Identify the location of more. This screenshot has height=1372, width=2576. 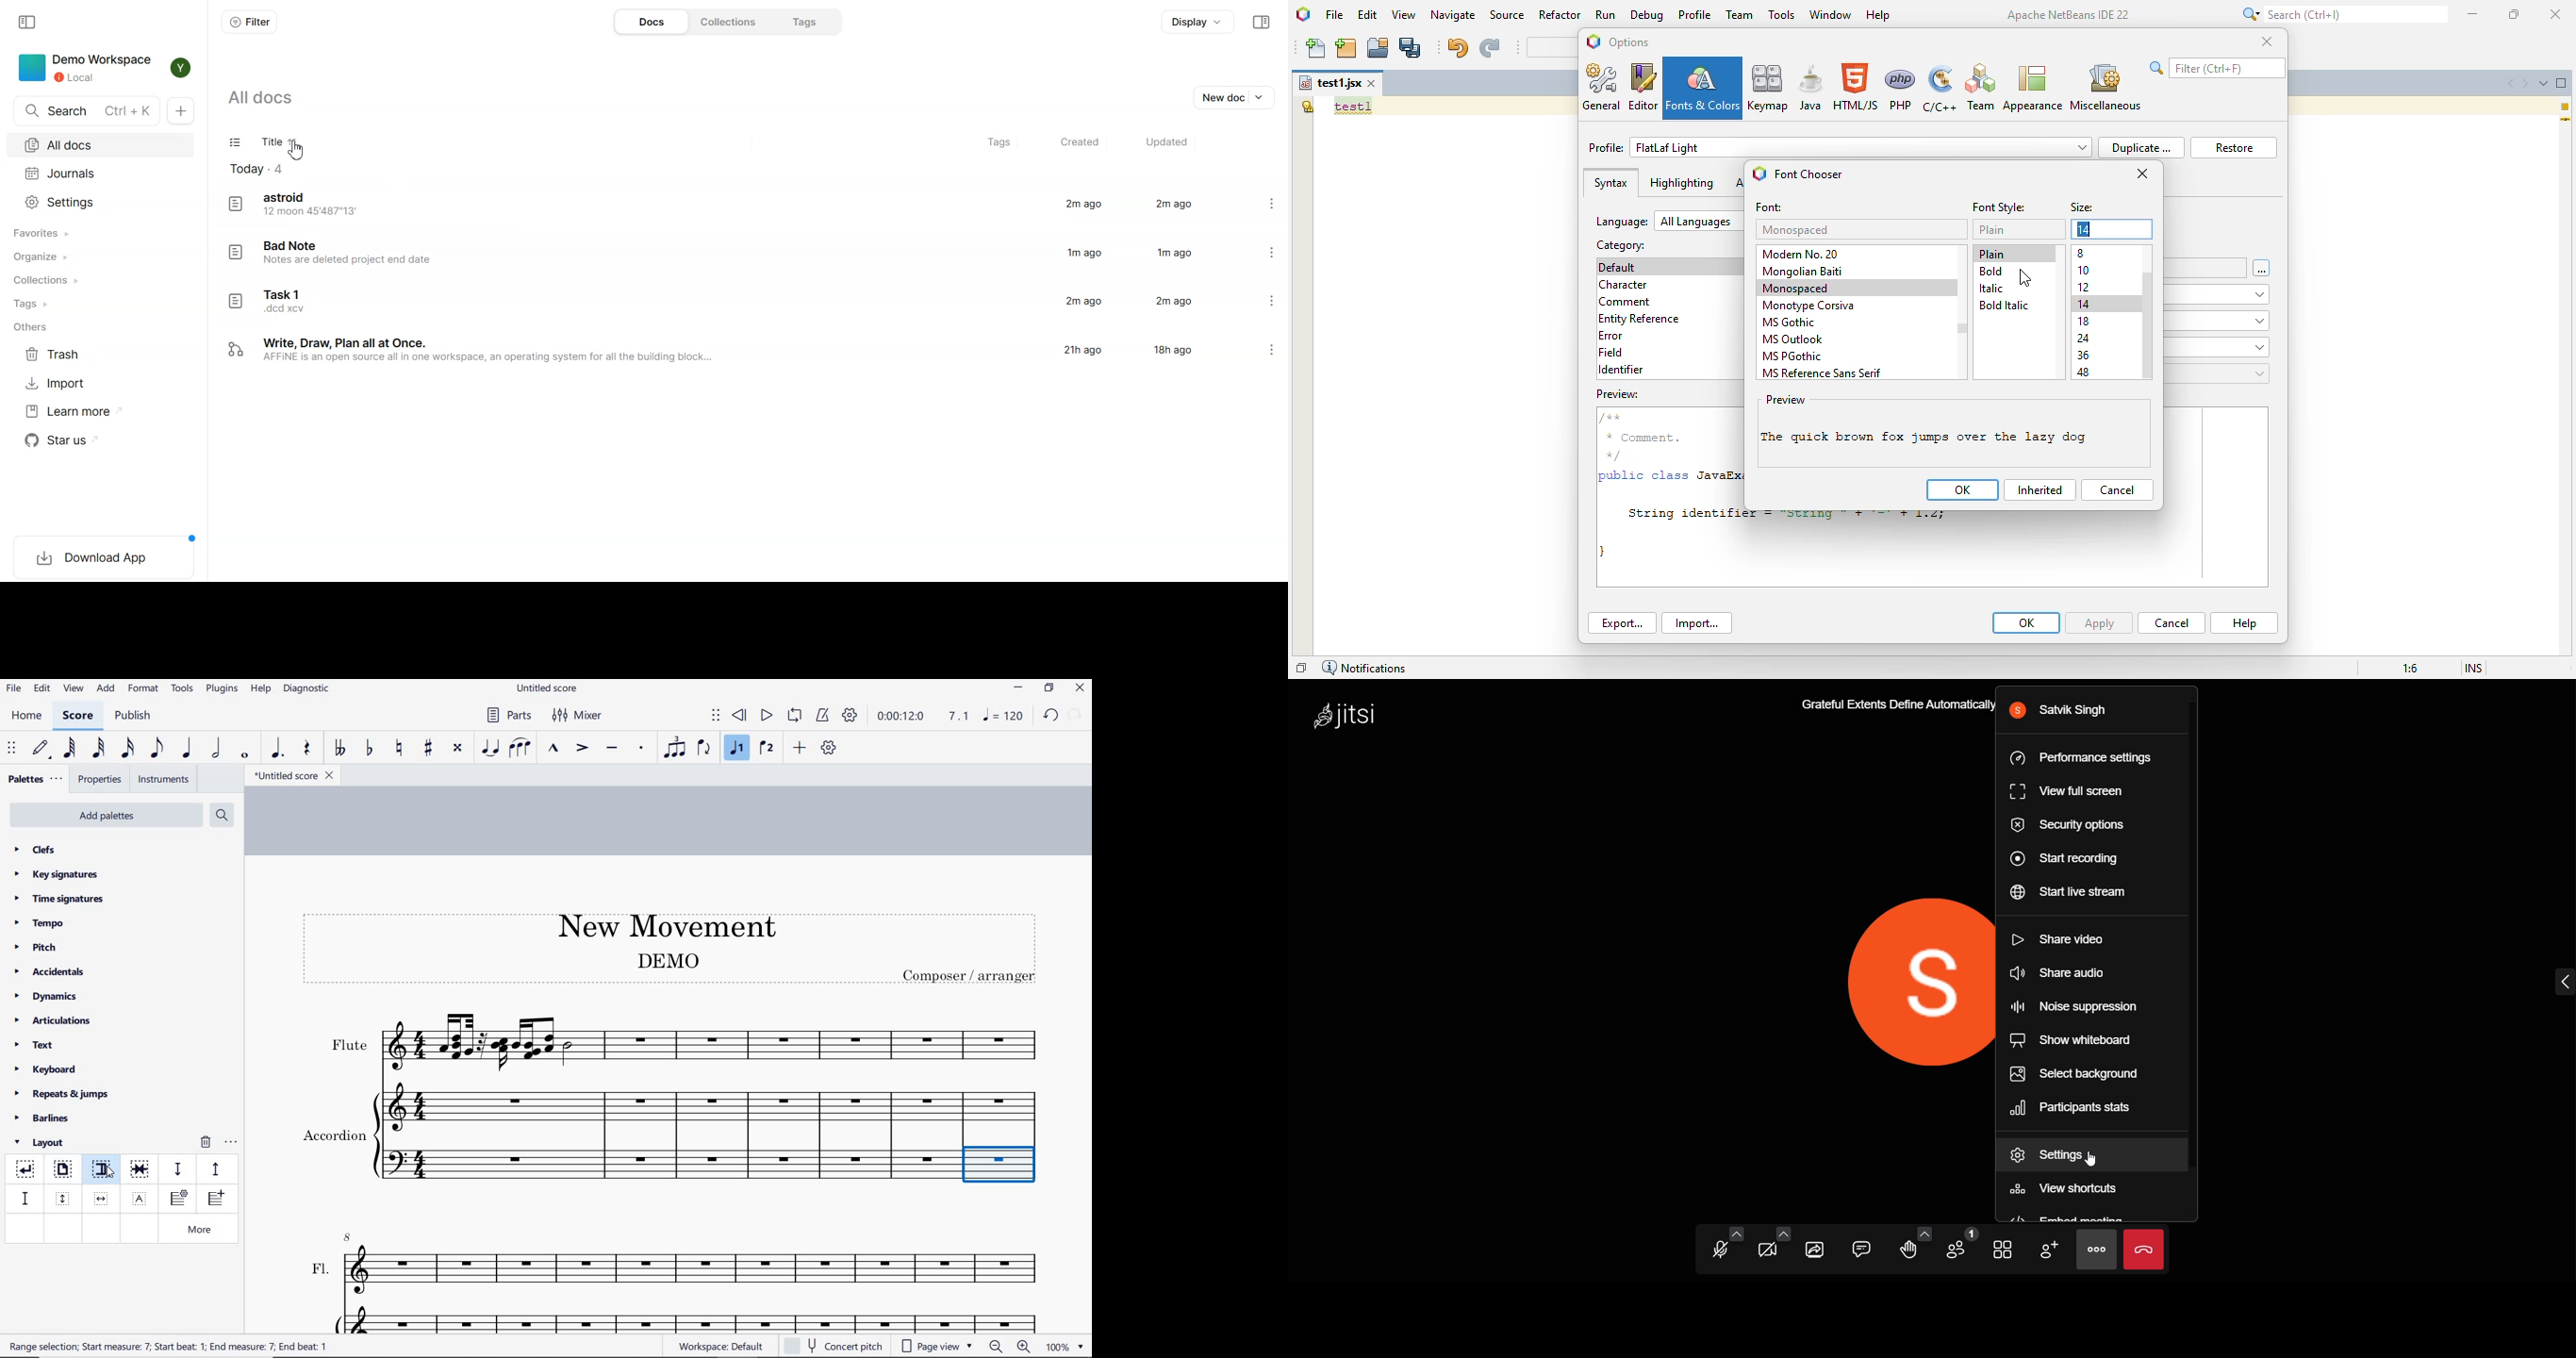
(2096, 1251).